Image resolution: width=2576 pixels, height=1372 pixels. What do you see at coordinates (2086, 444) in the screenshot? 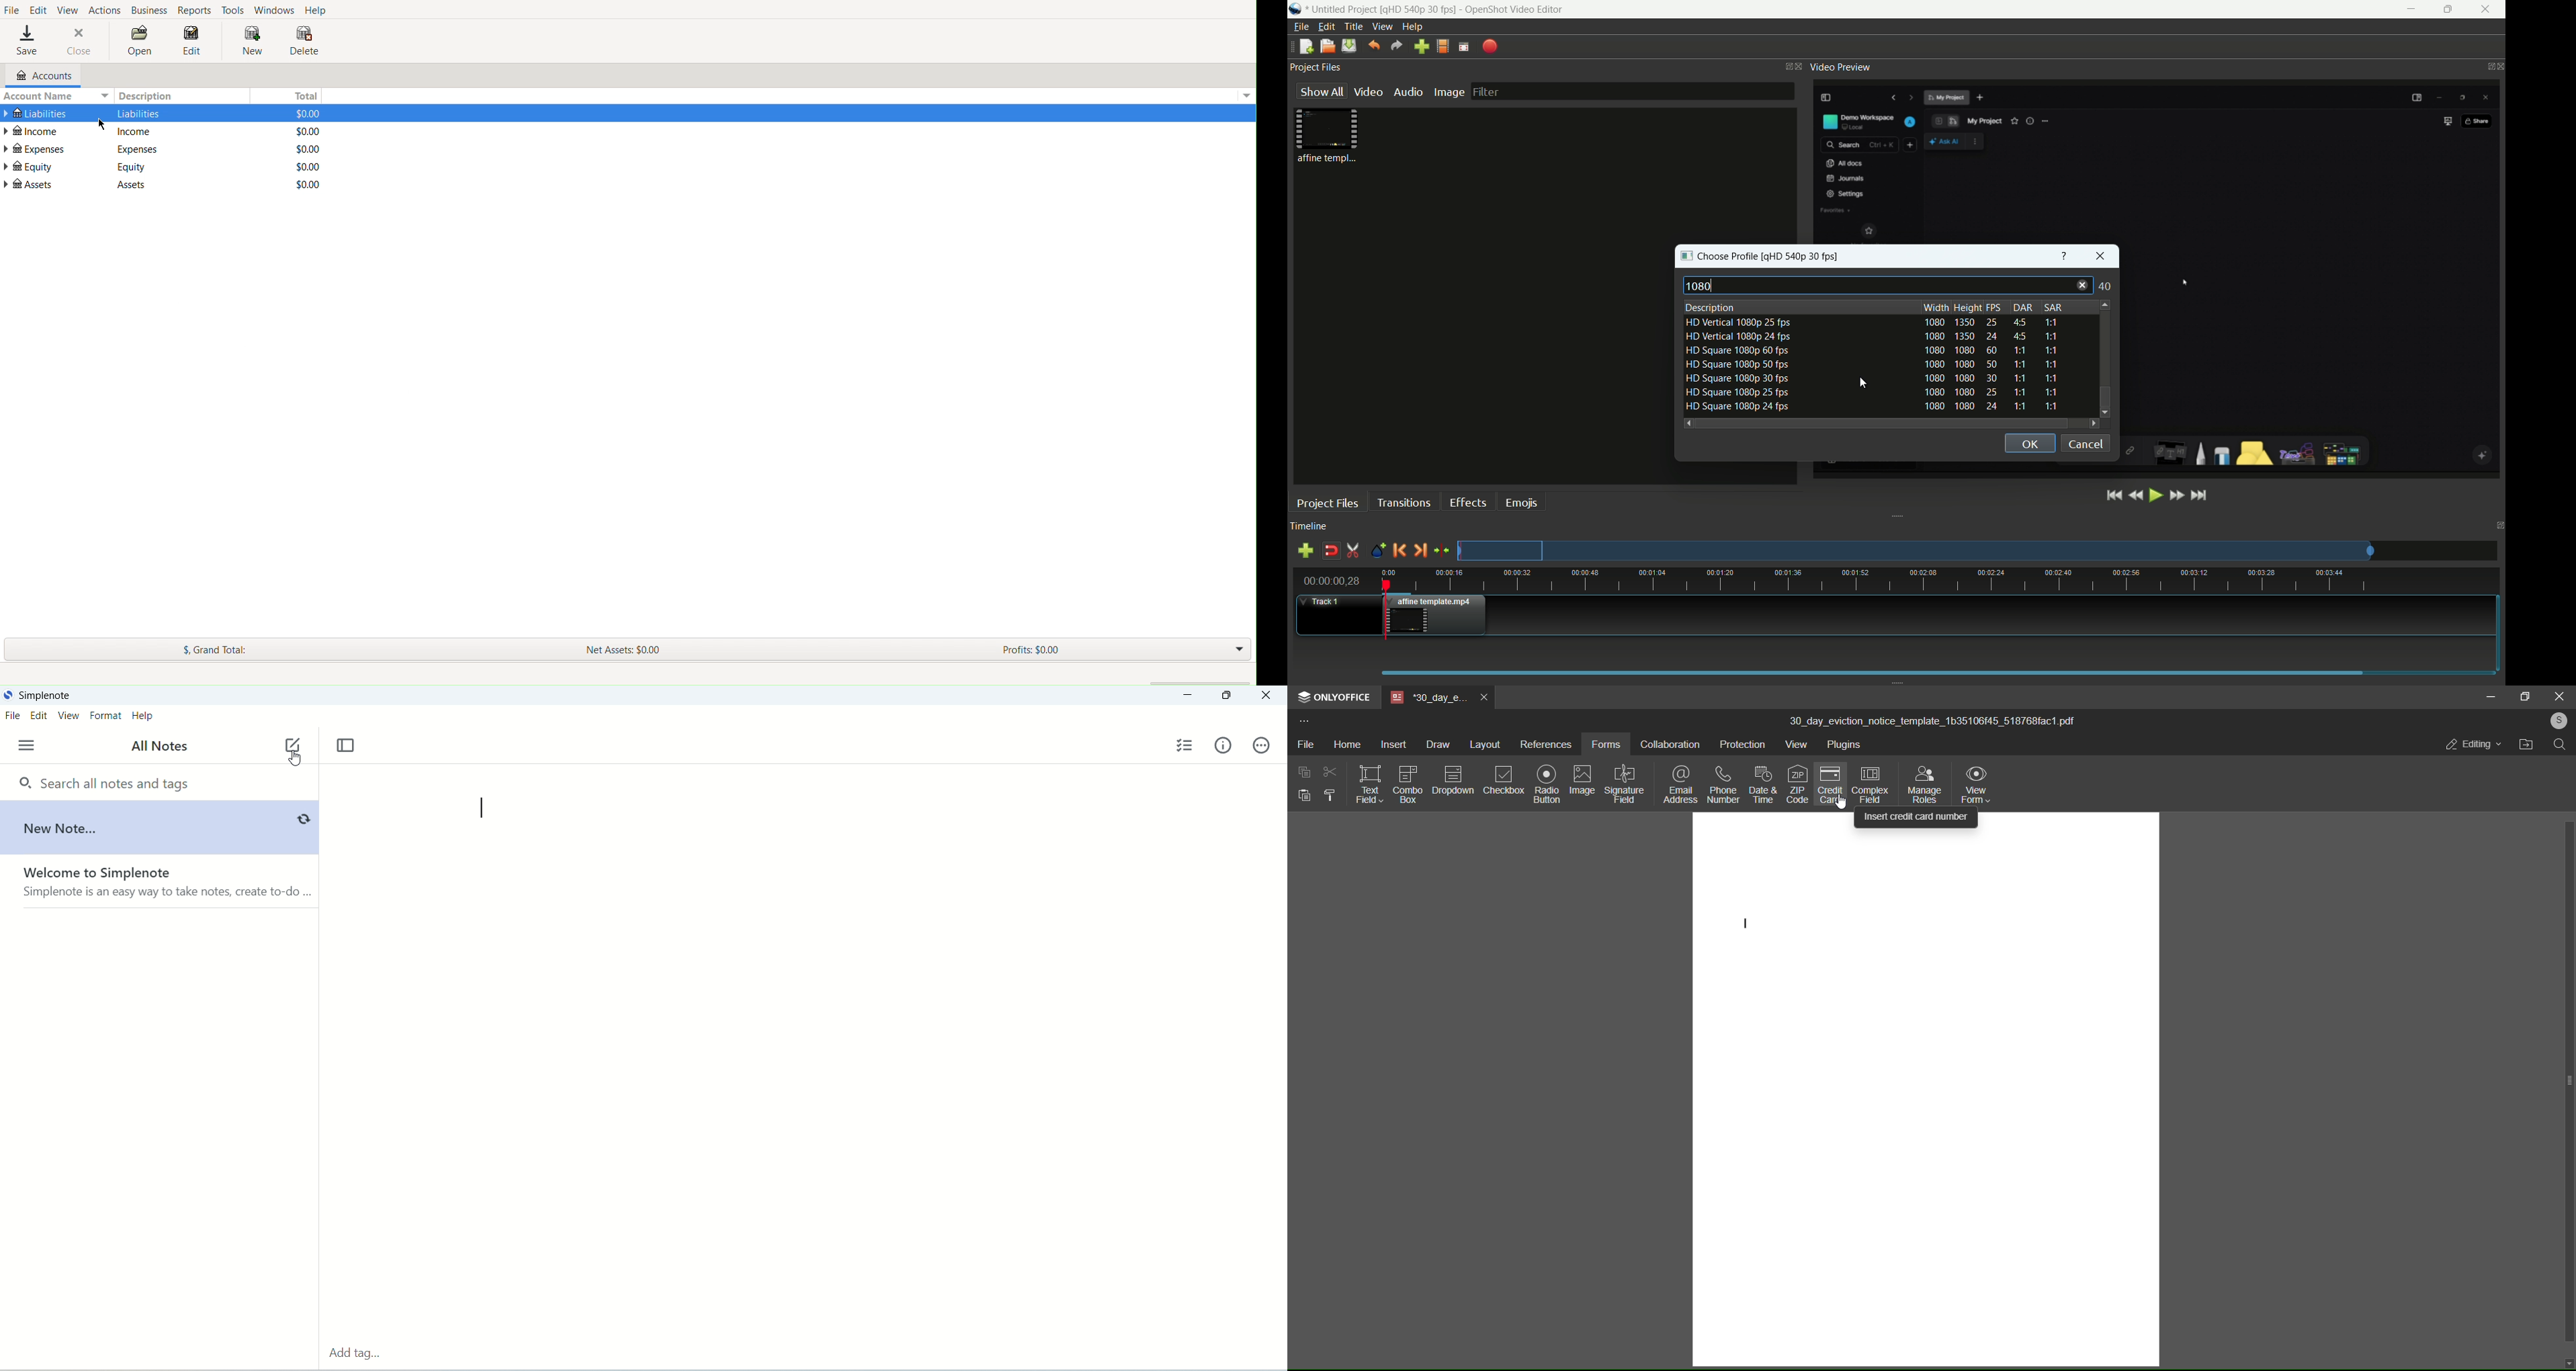
I see `cancel` at bounding box center [2086, 444].